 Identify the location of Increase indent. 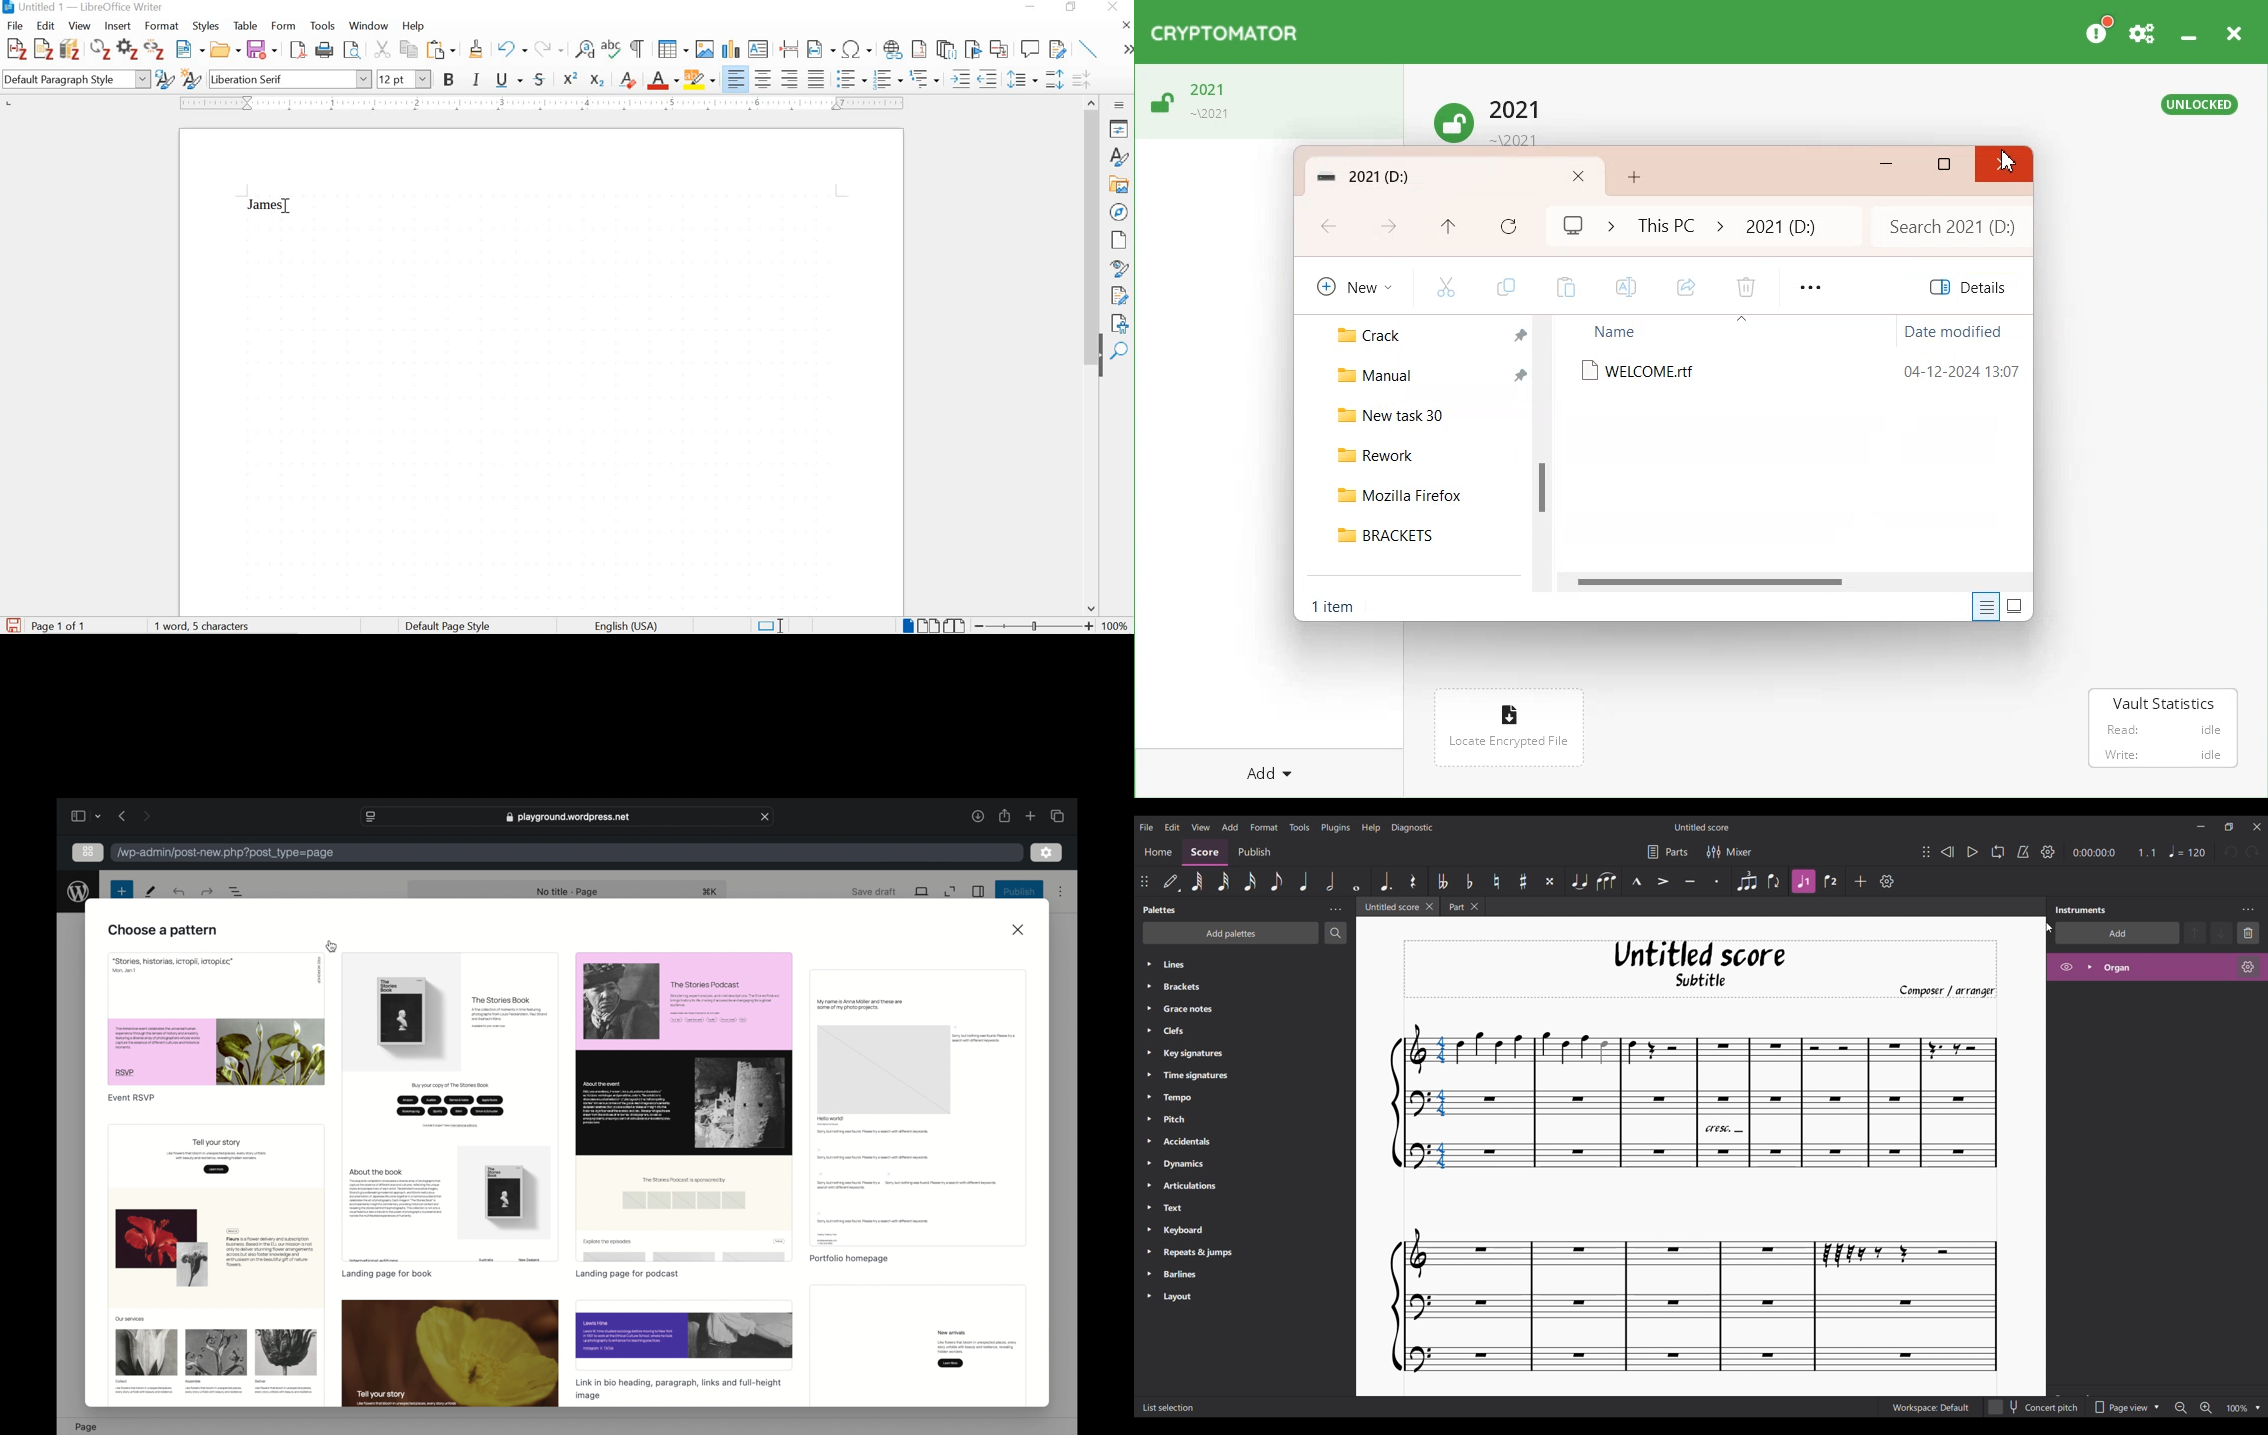
(959, 79).